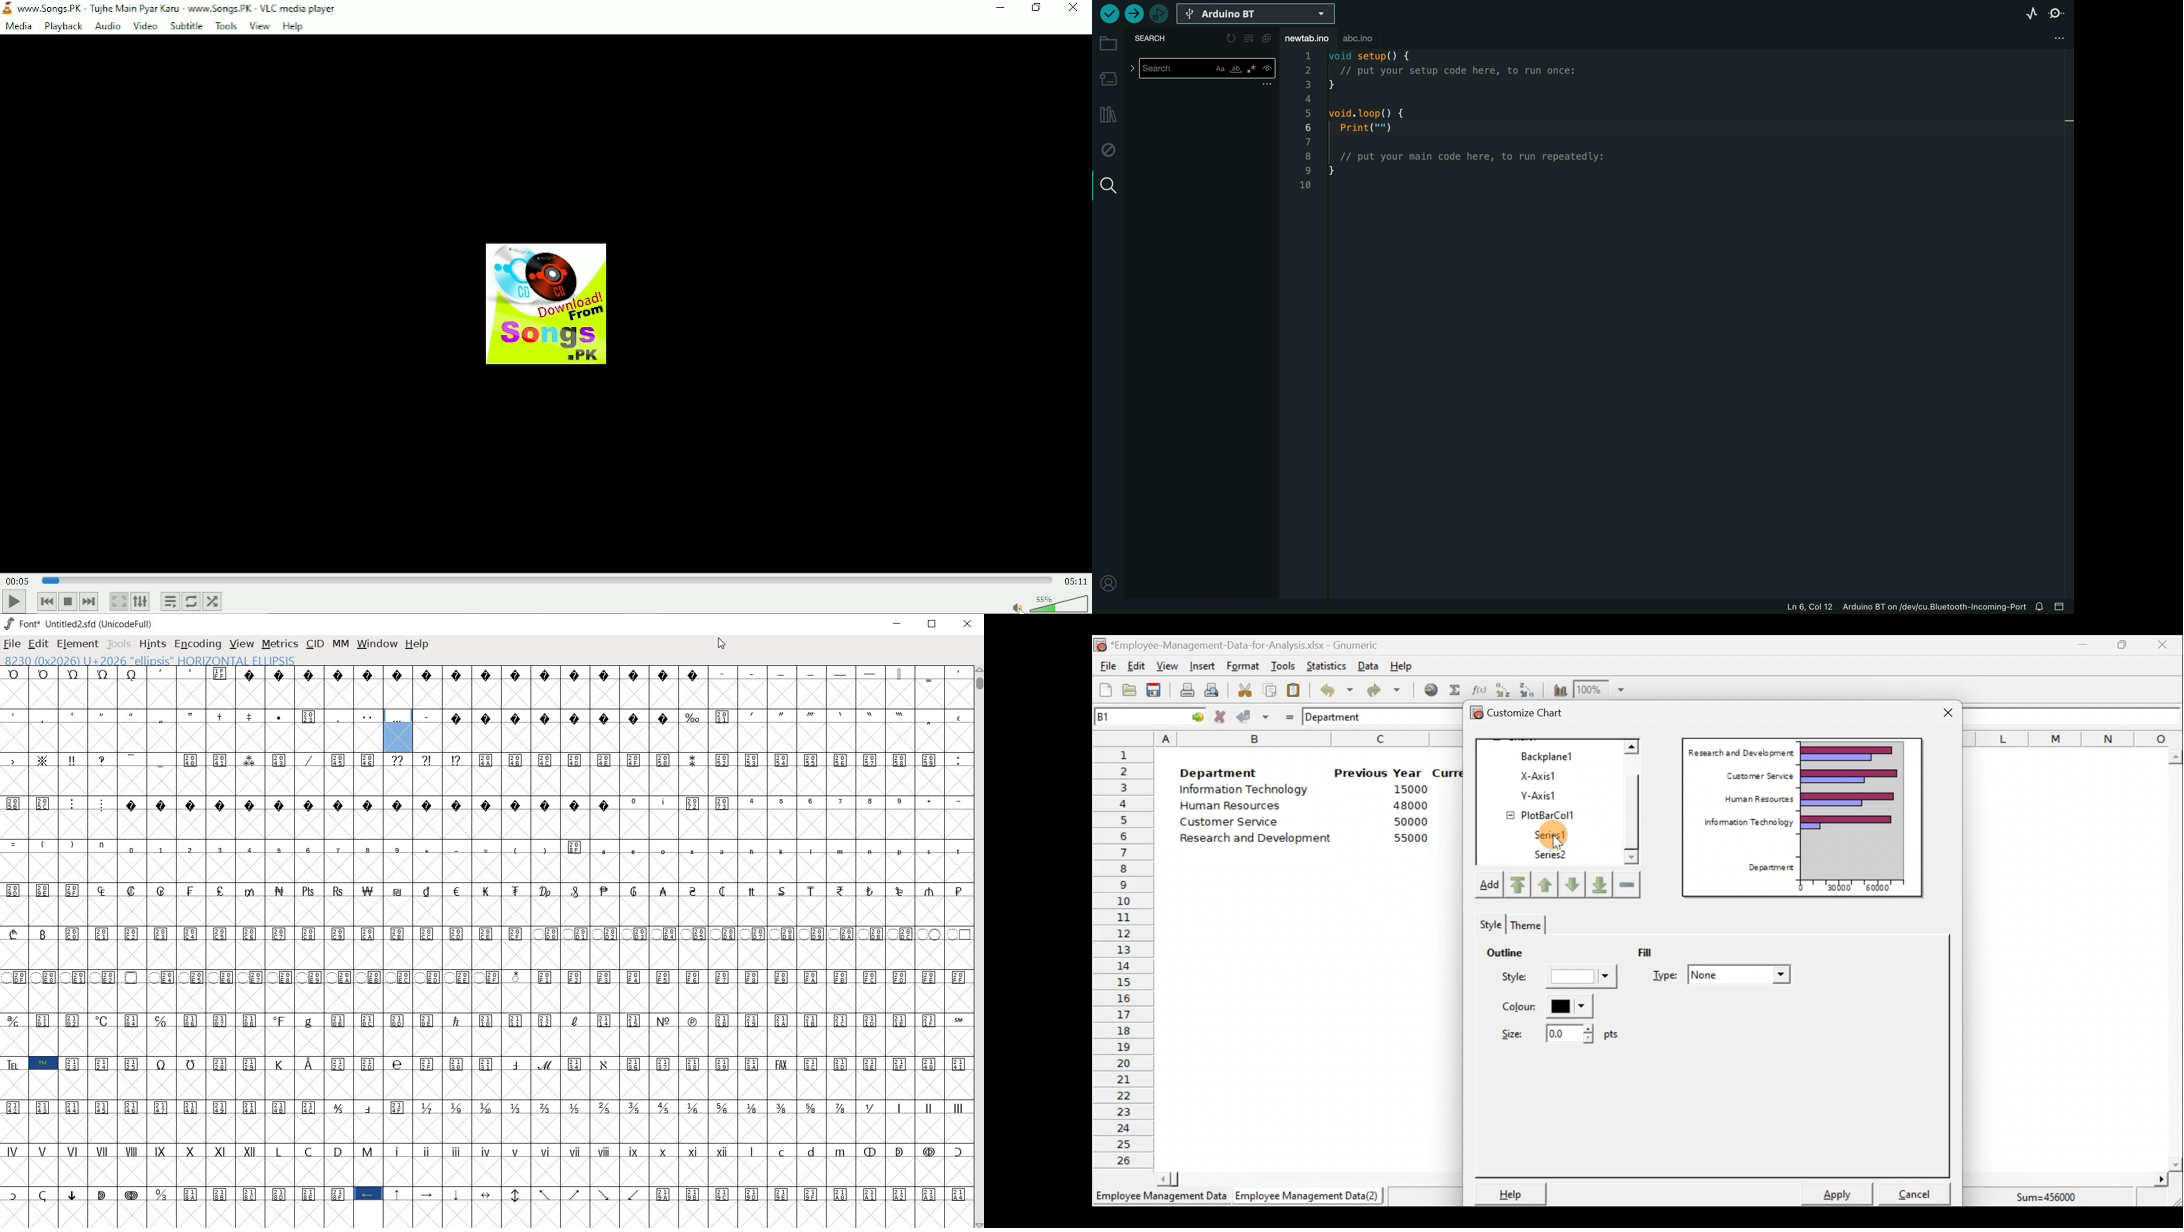 The image size is (2184, 1232). I want to click on Move downward, so click(1600, 883).